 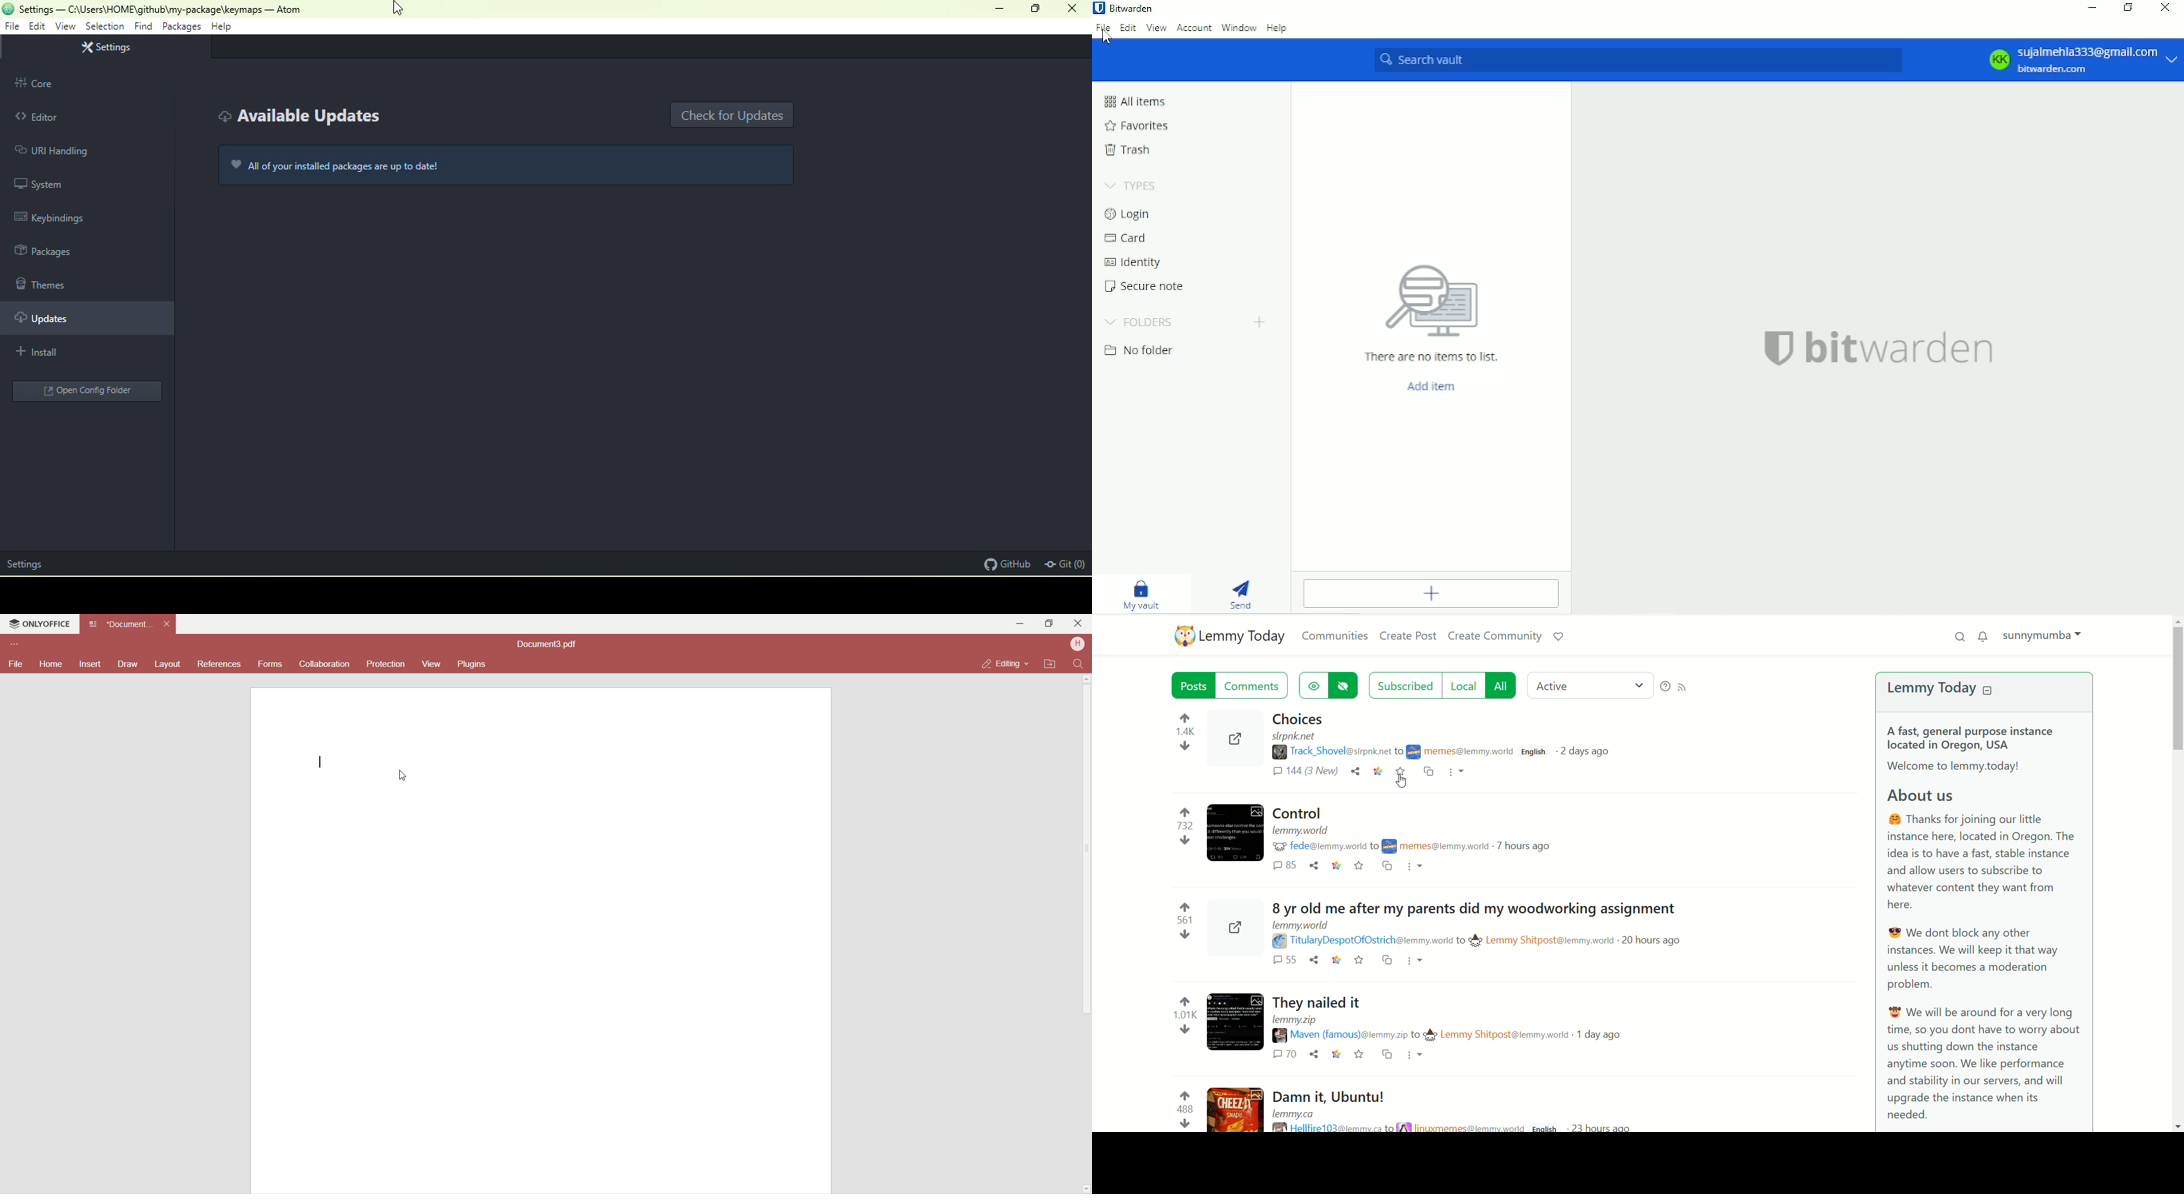 I want to click on Pointer, so click(x=1404, y=785).